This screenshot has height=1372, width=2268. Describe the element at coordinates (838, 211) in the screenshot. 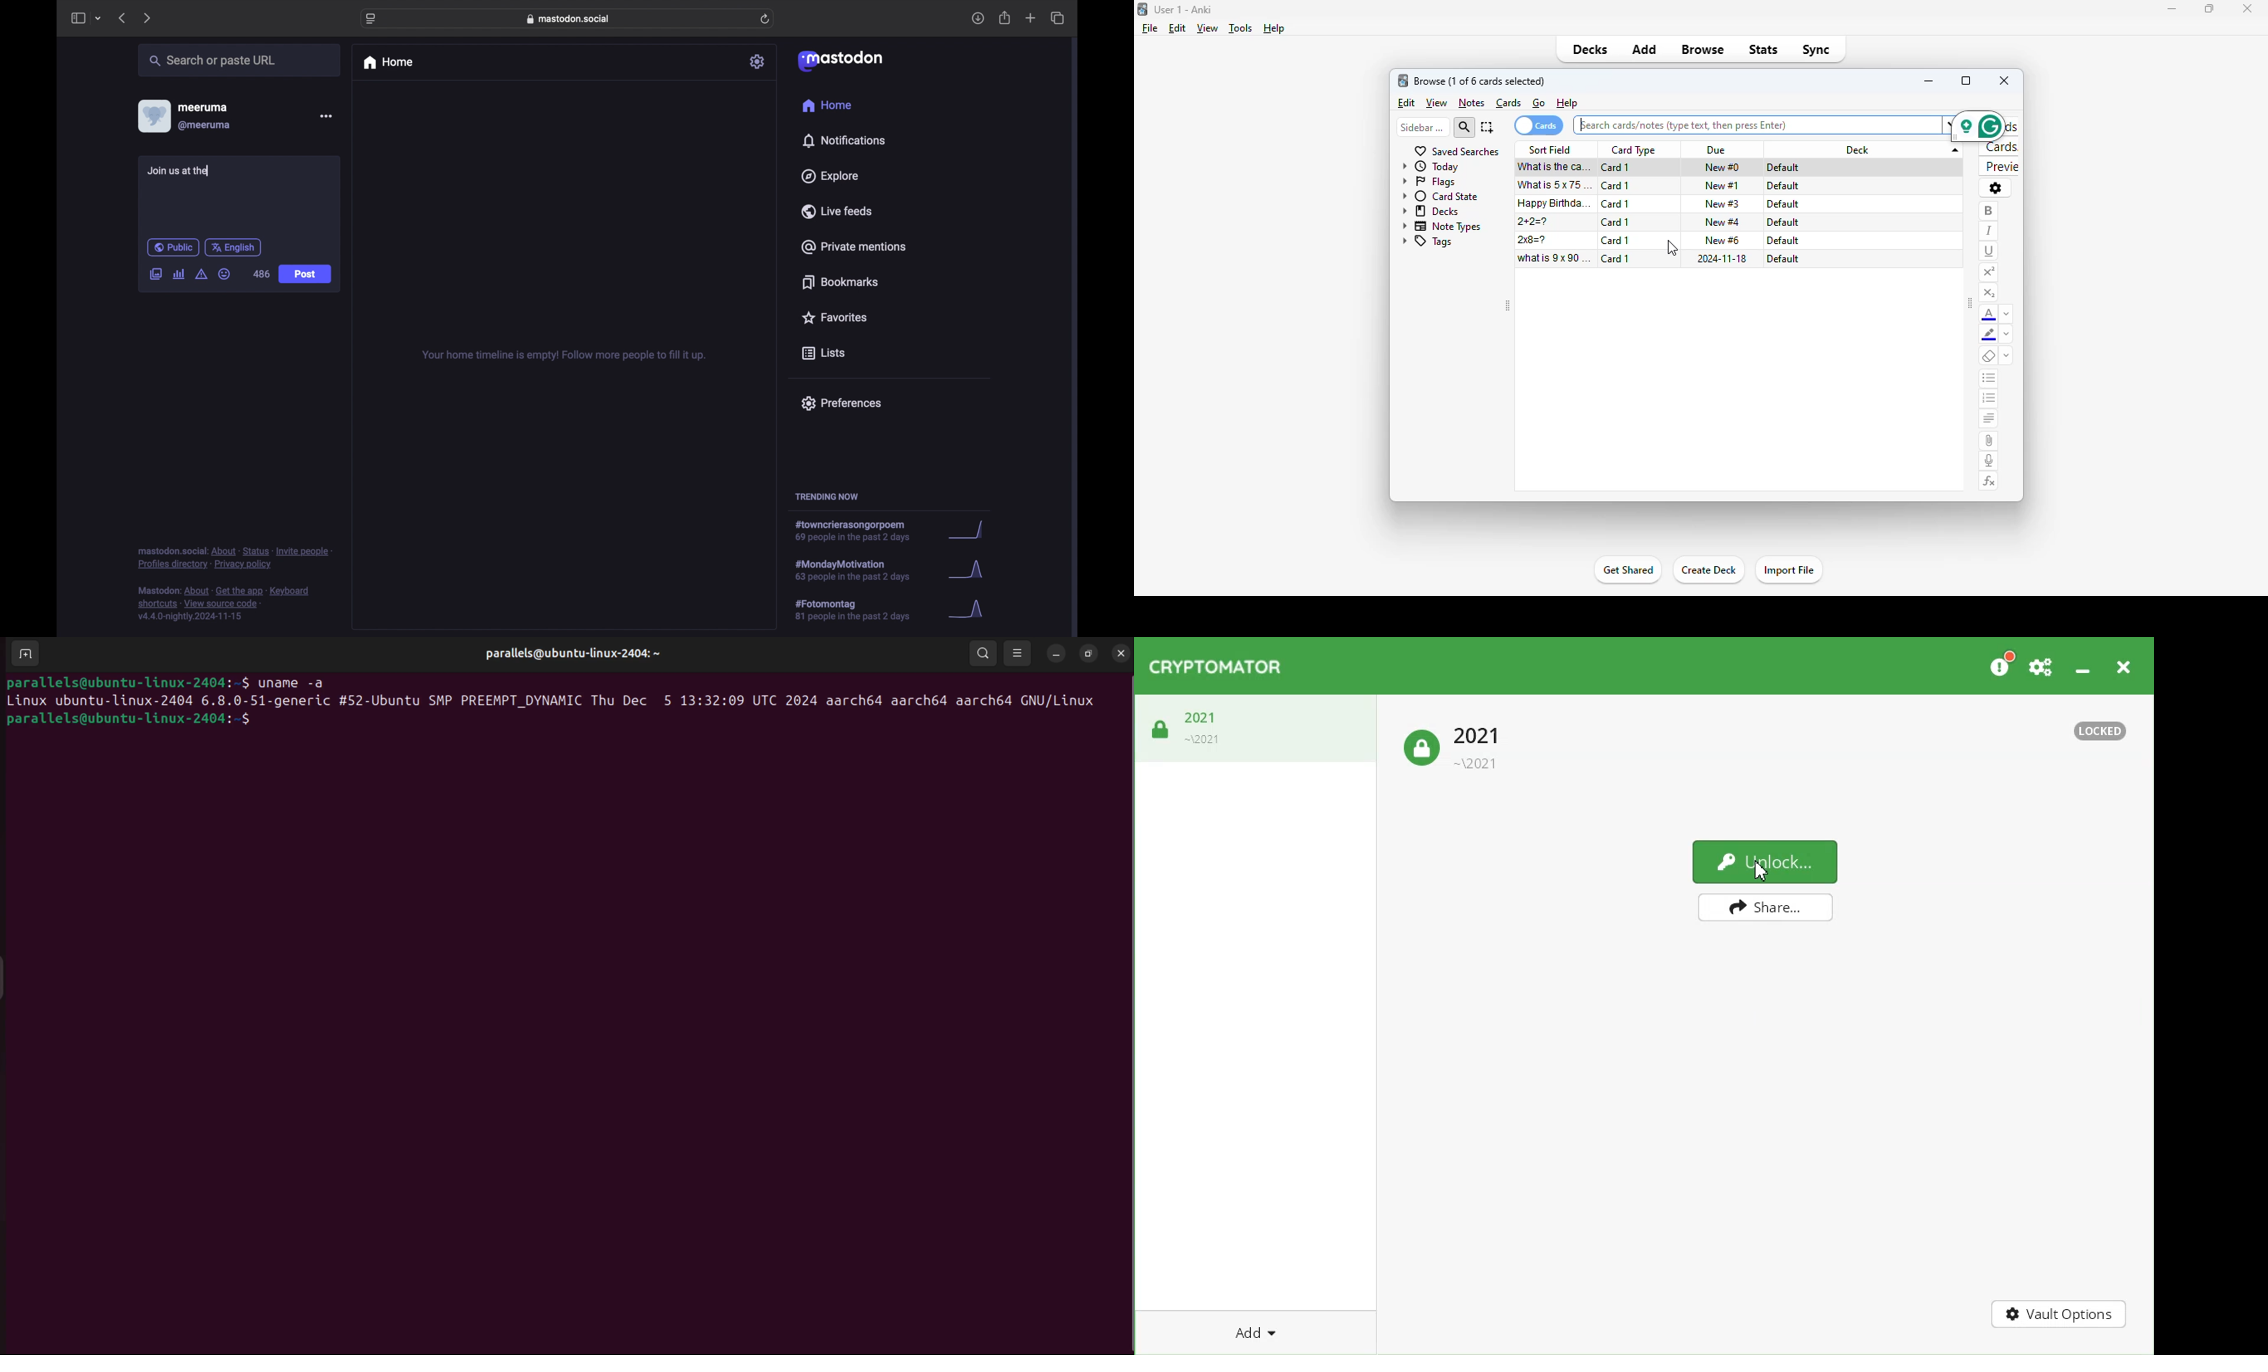

I see `live feeds` at that location.